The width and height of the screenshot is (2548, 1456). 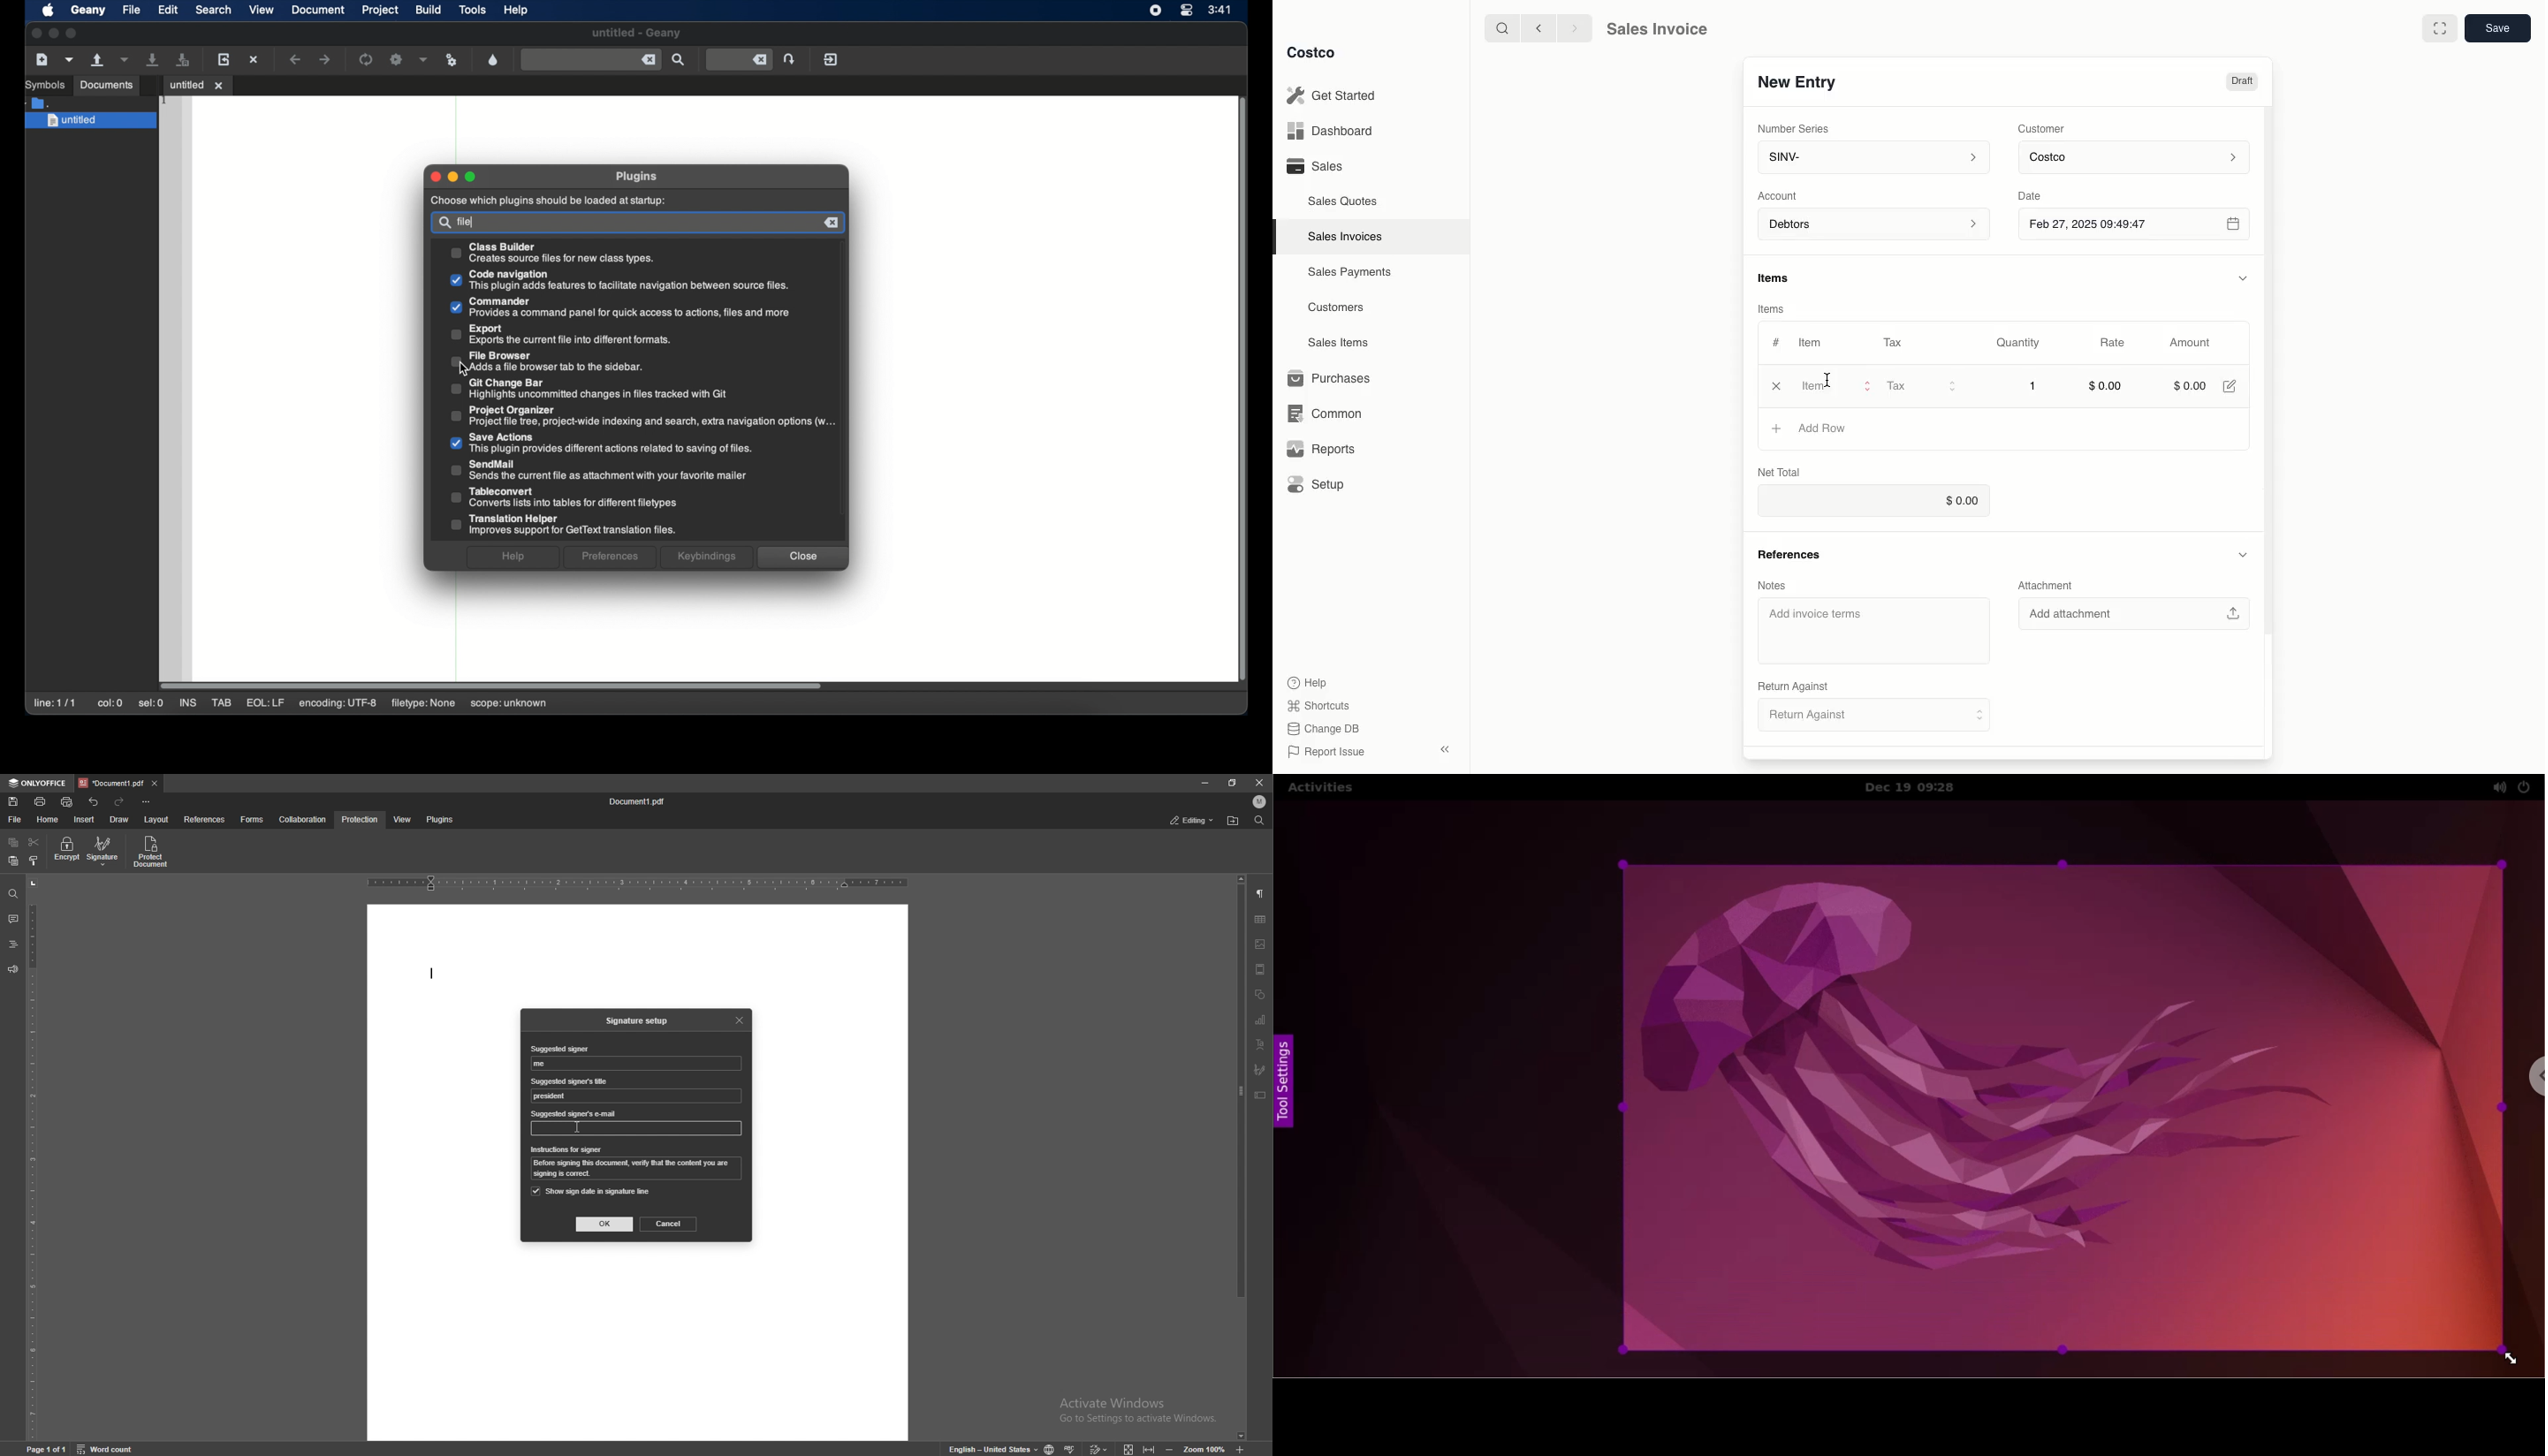 I want to click on Amount, so click(x=2188, y=344).